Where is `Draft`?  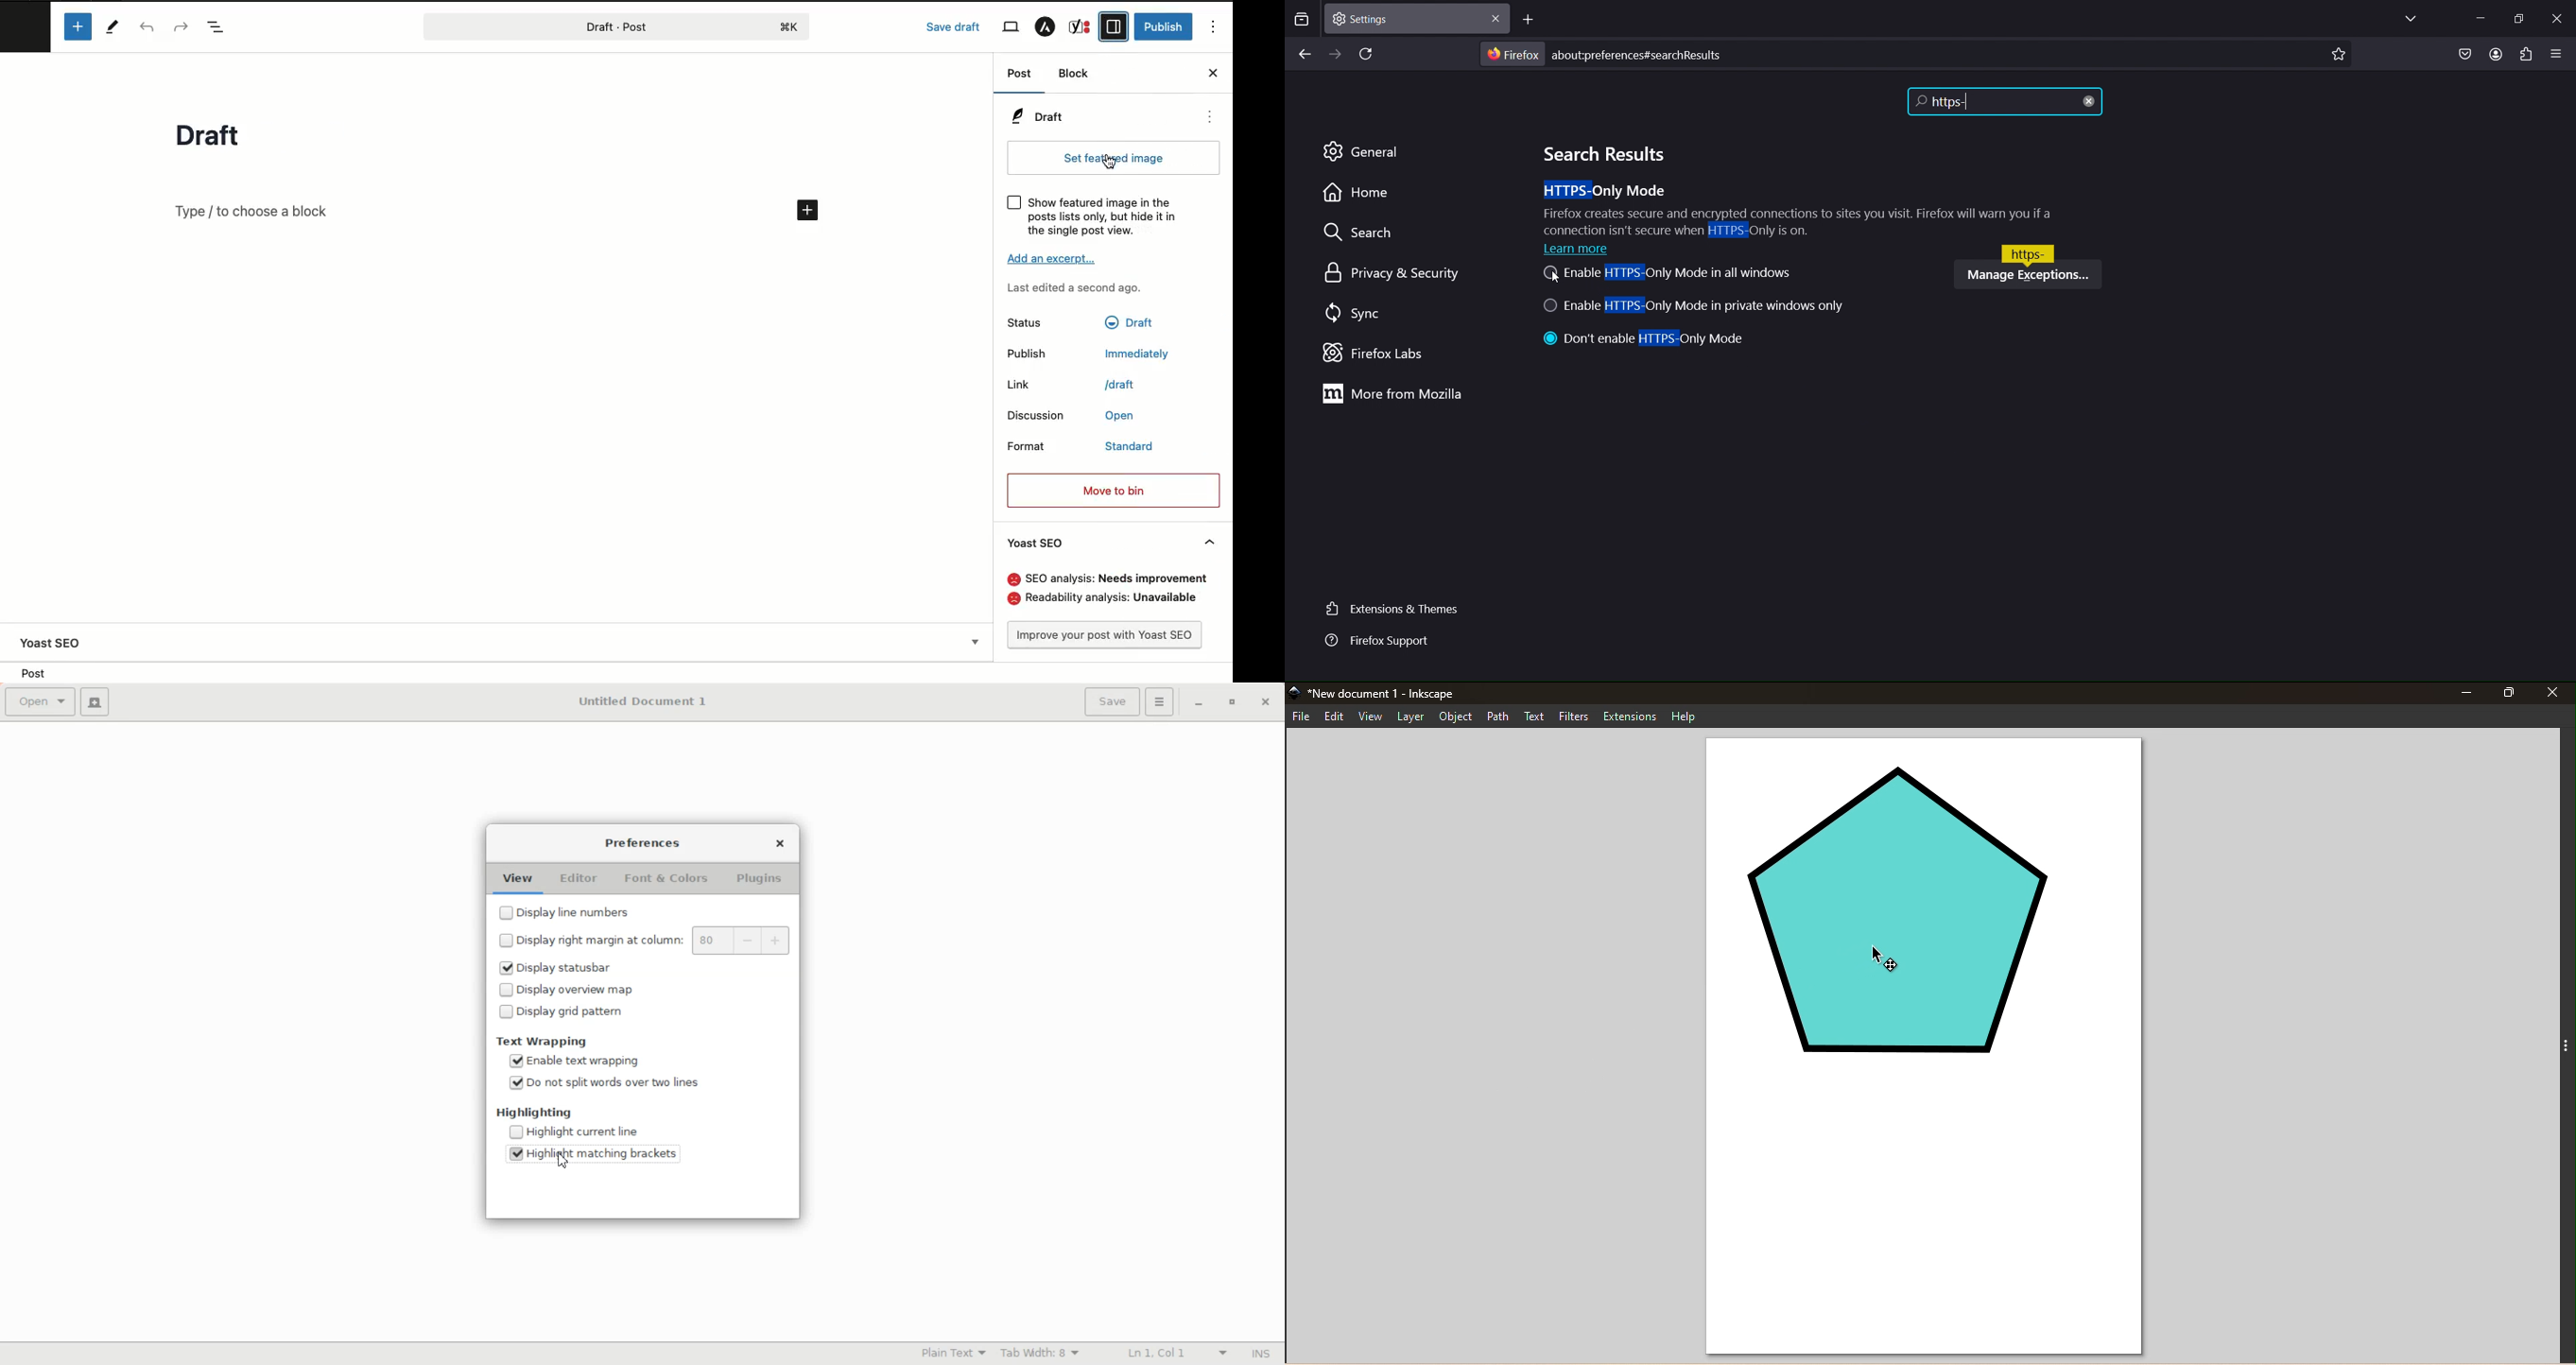 Draft is located at coordinates (1041, 118).